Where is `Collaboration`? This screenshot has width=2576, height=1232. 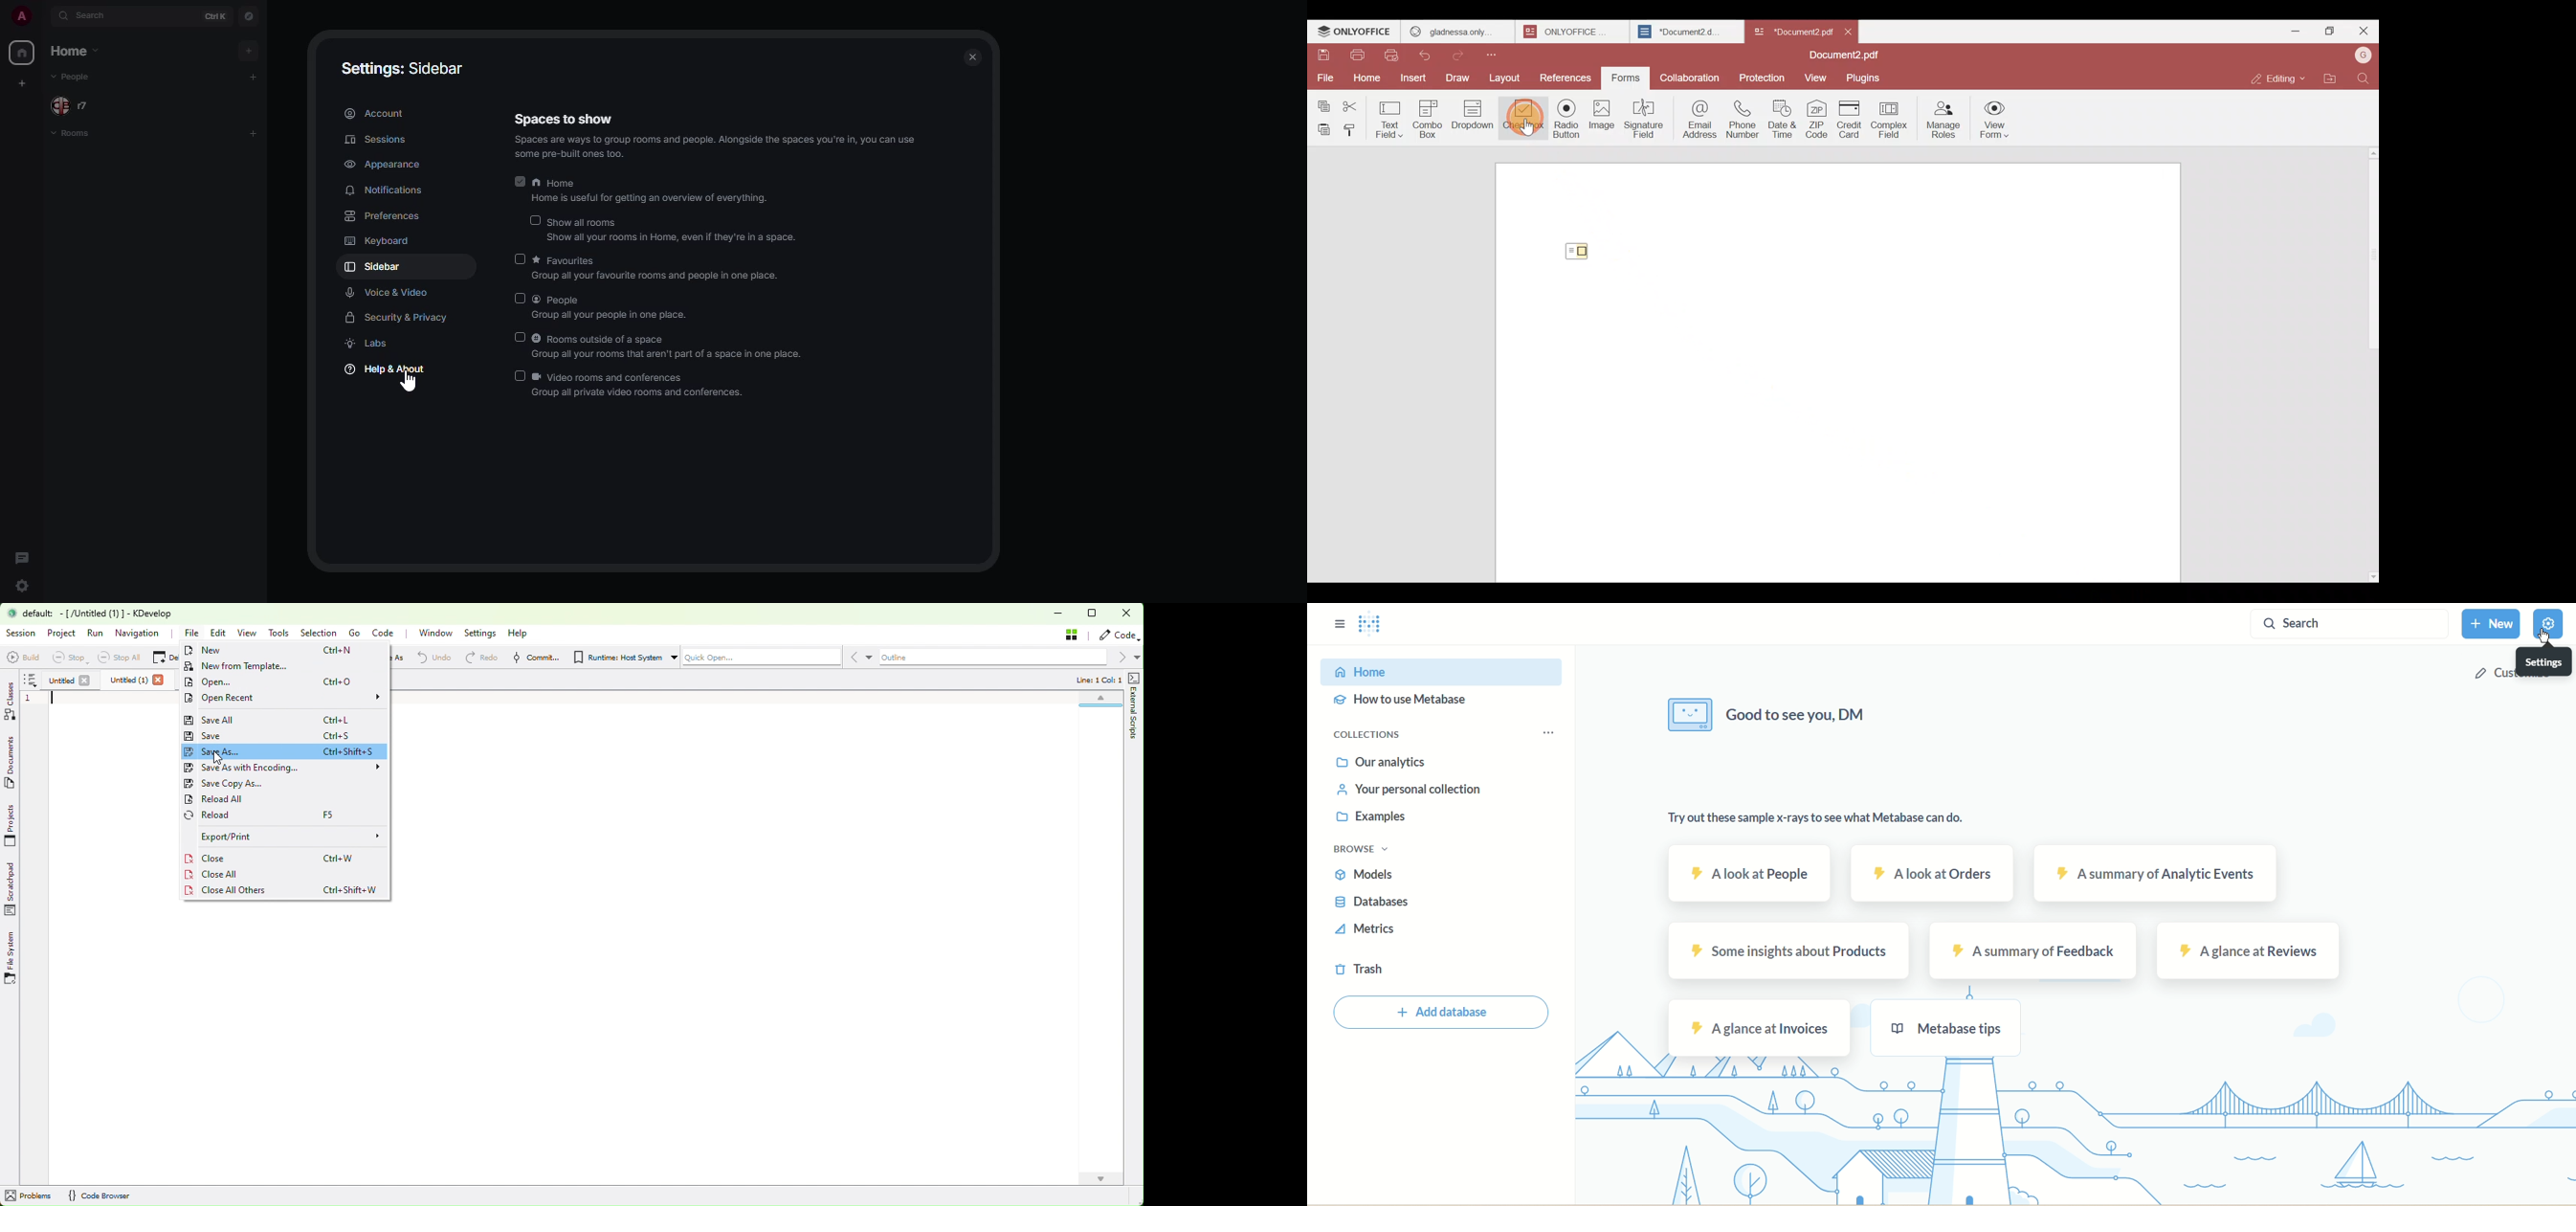 Collaboration is located at coordinates (1691, 75).